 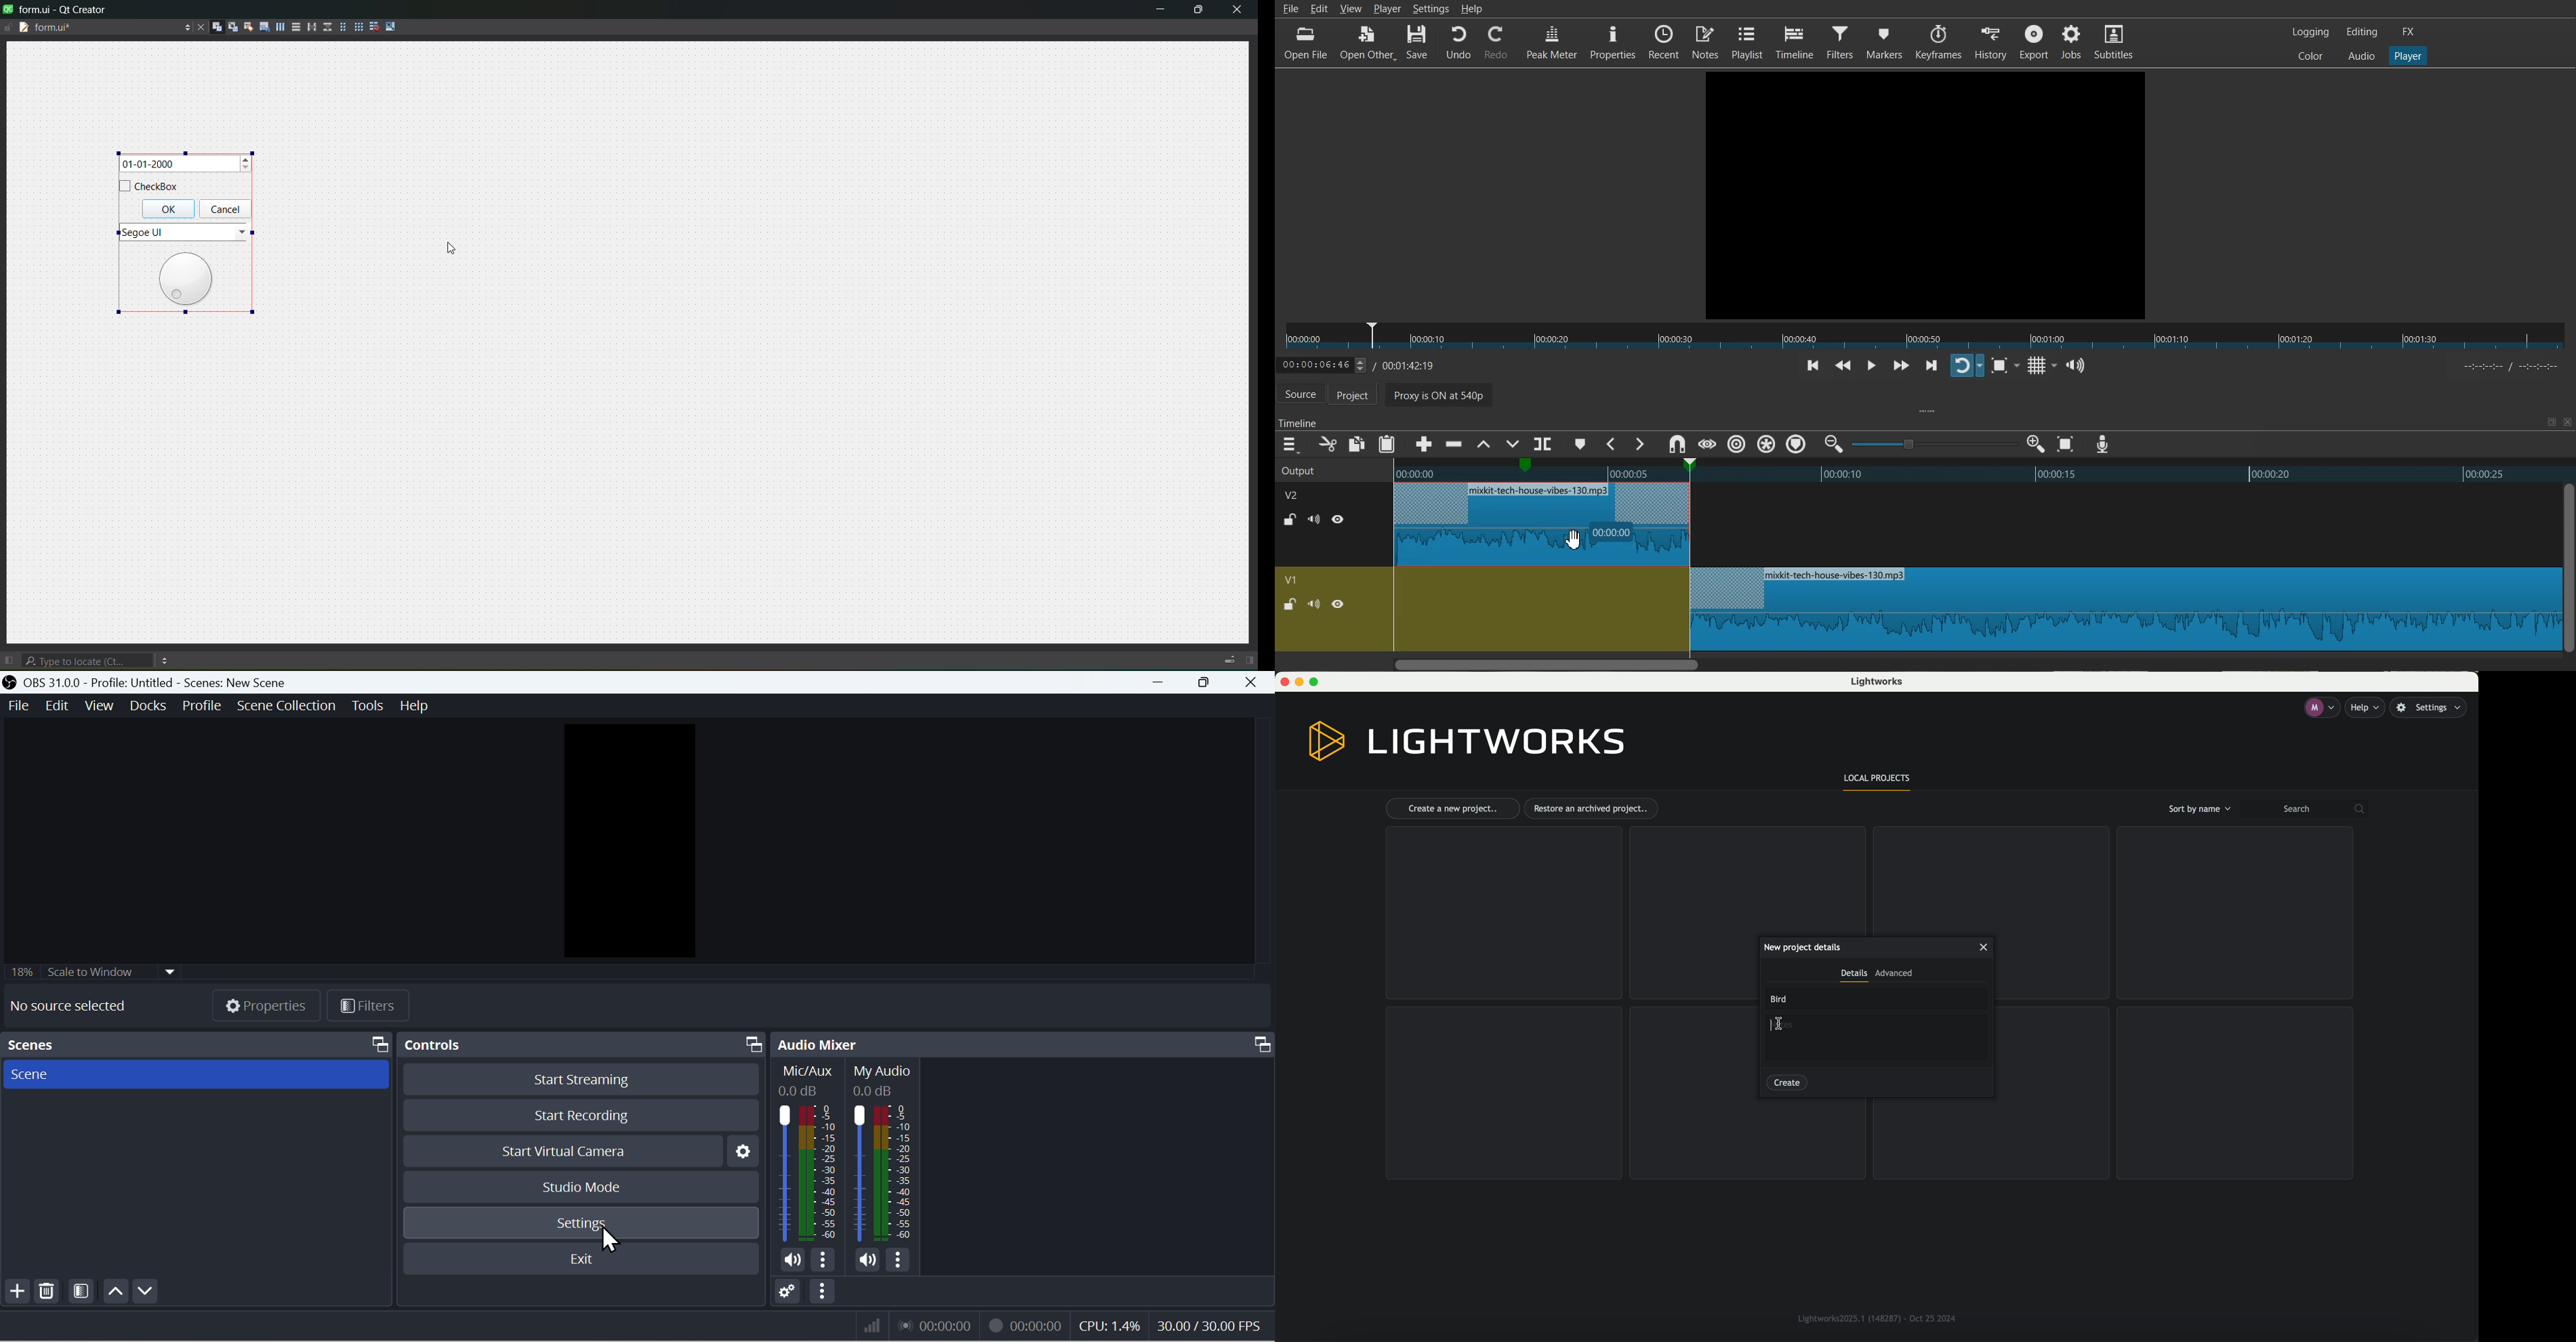 What do you see at coordinates (1301, 395) in the screenshot?
I see `Source` at bounding box center [1301, 395].